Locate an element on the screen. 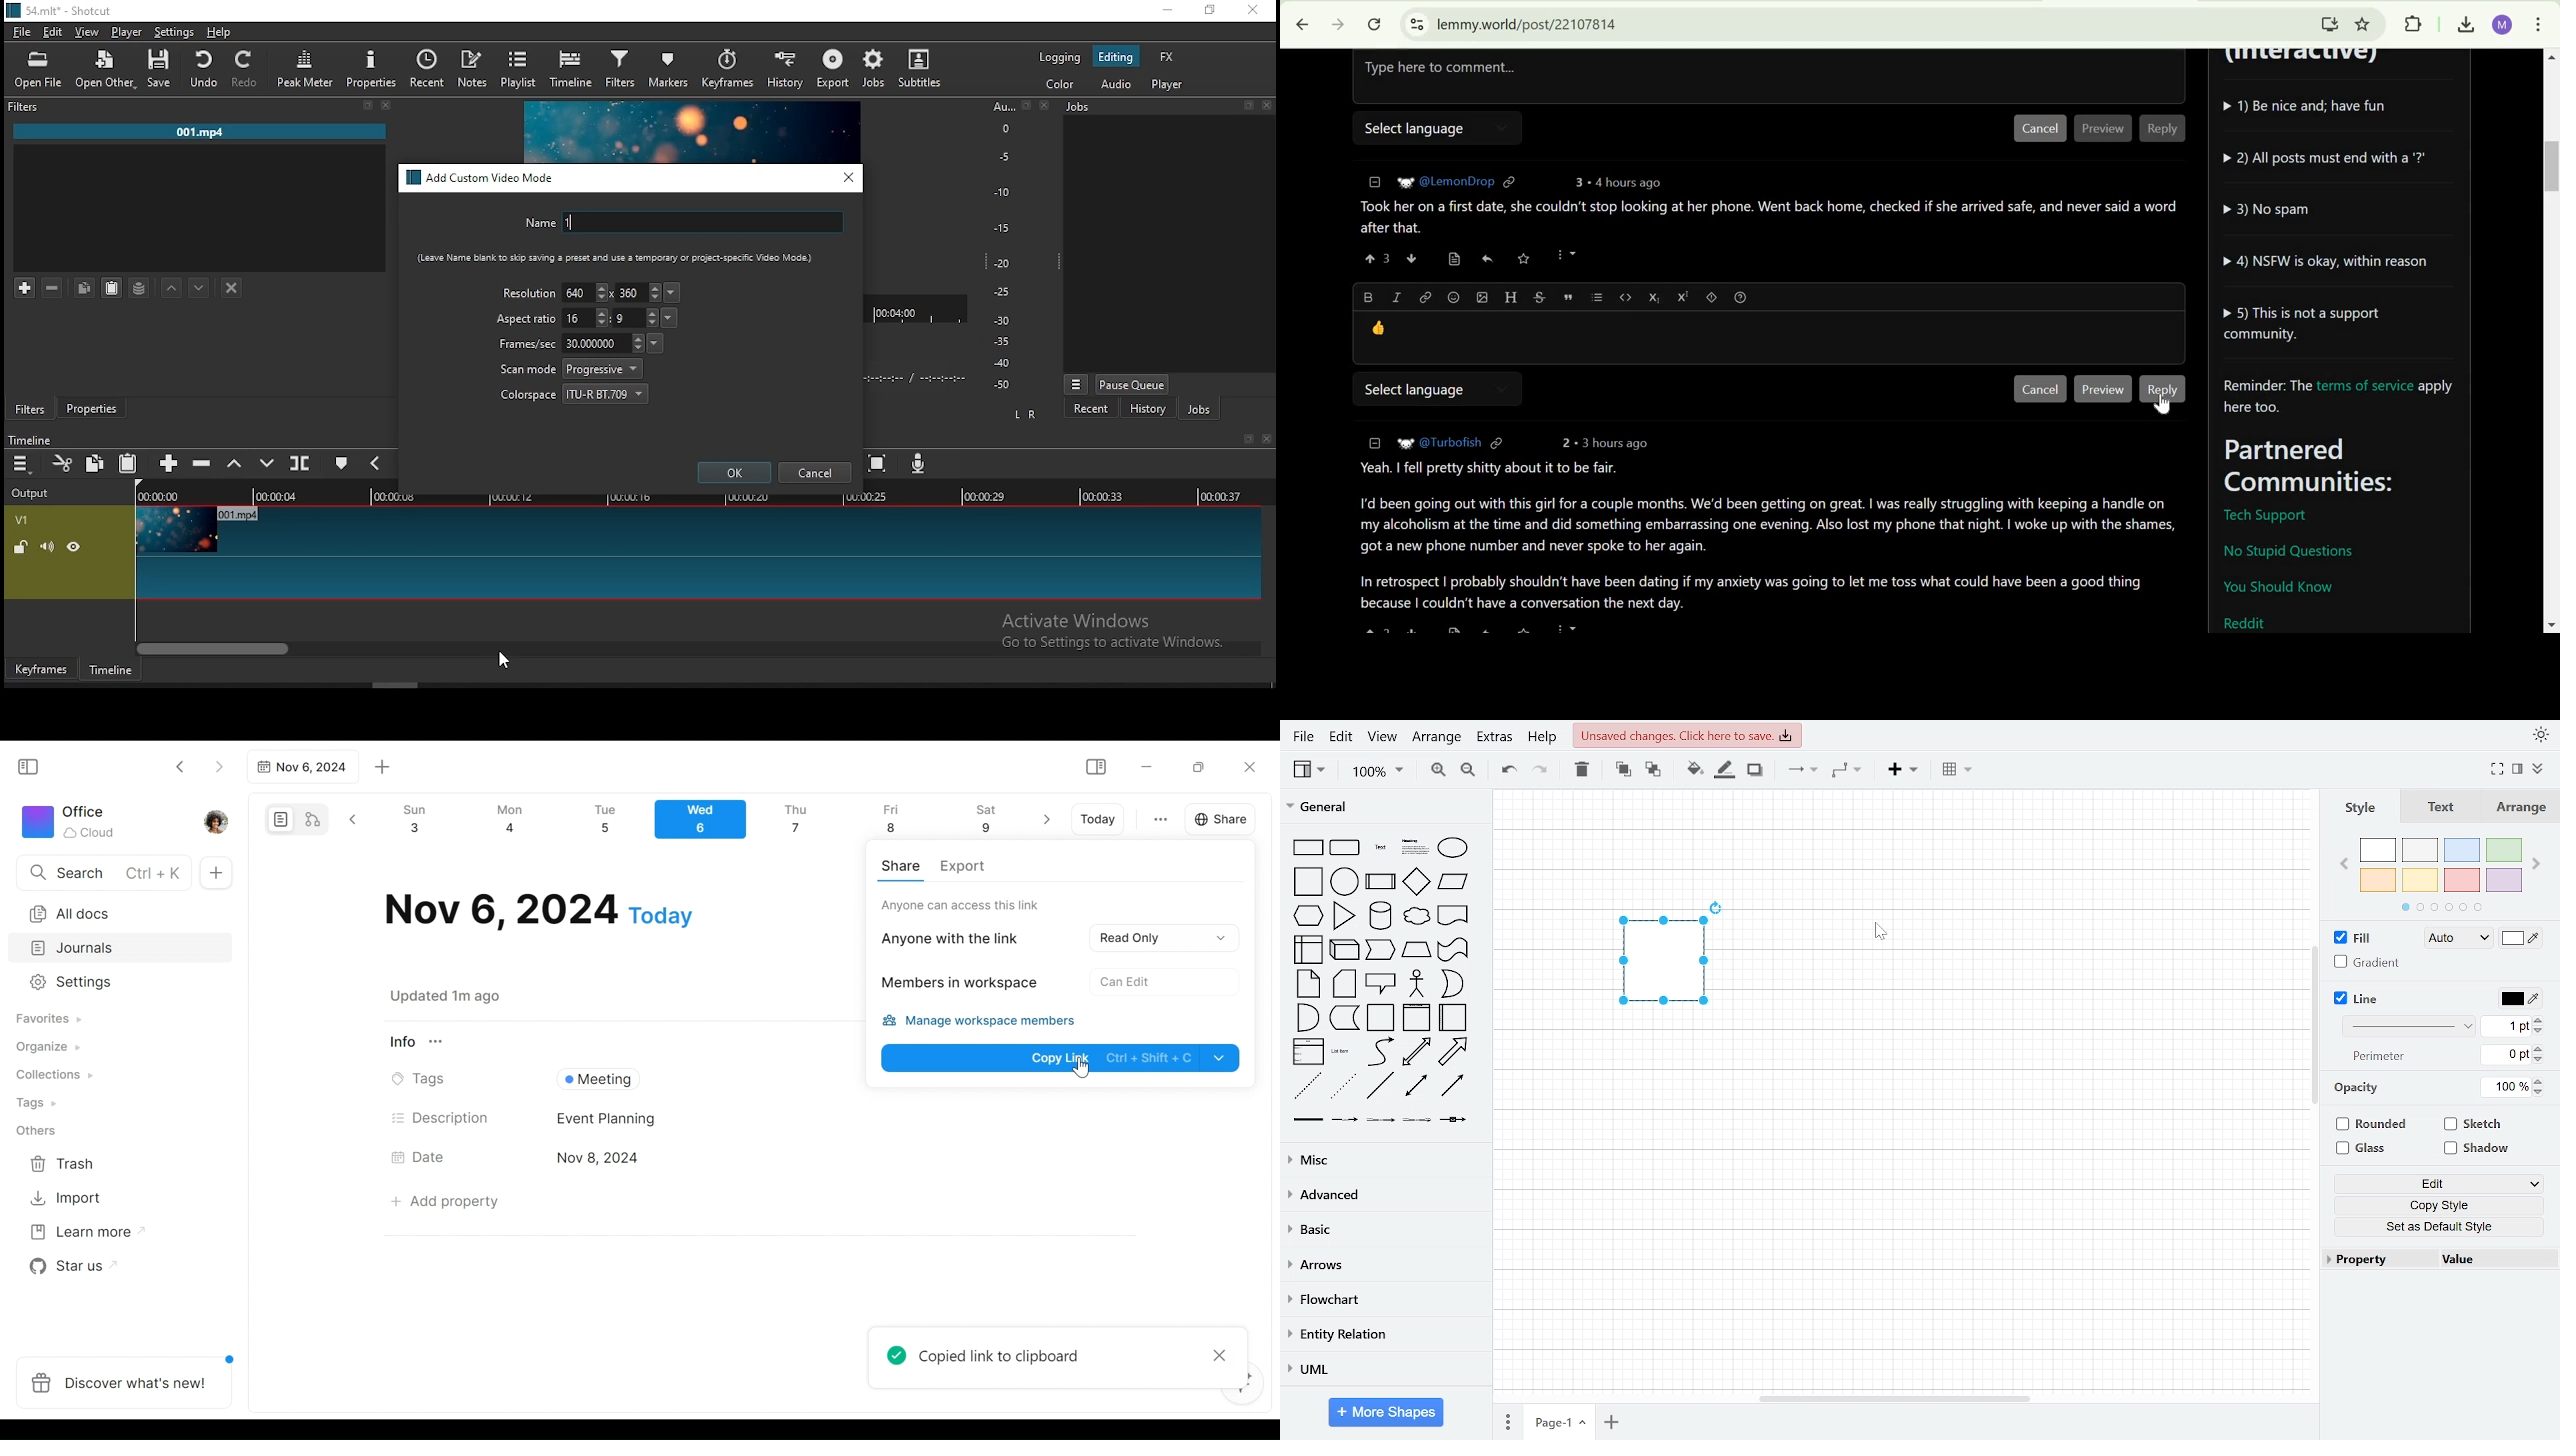 Image resolution: width=2576 pixels, height=1456 pixels. add custom video mode  is located at coordinates (482, 178).